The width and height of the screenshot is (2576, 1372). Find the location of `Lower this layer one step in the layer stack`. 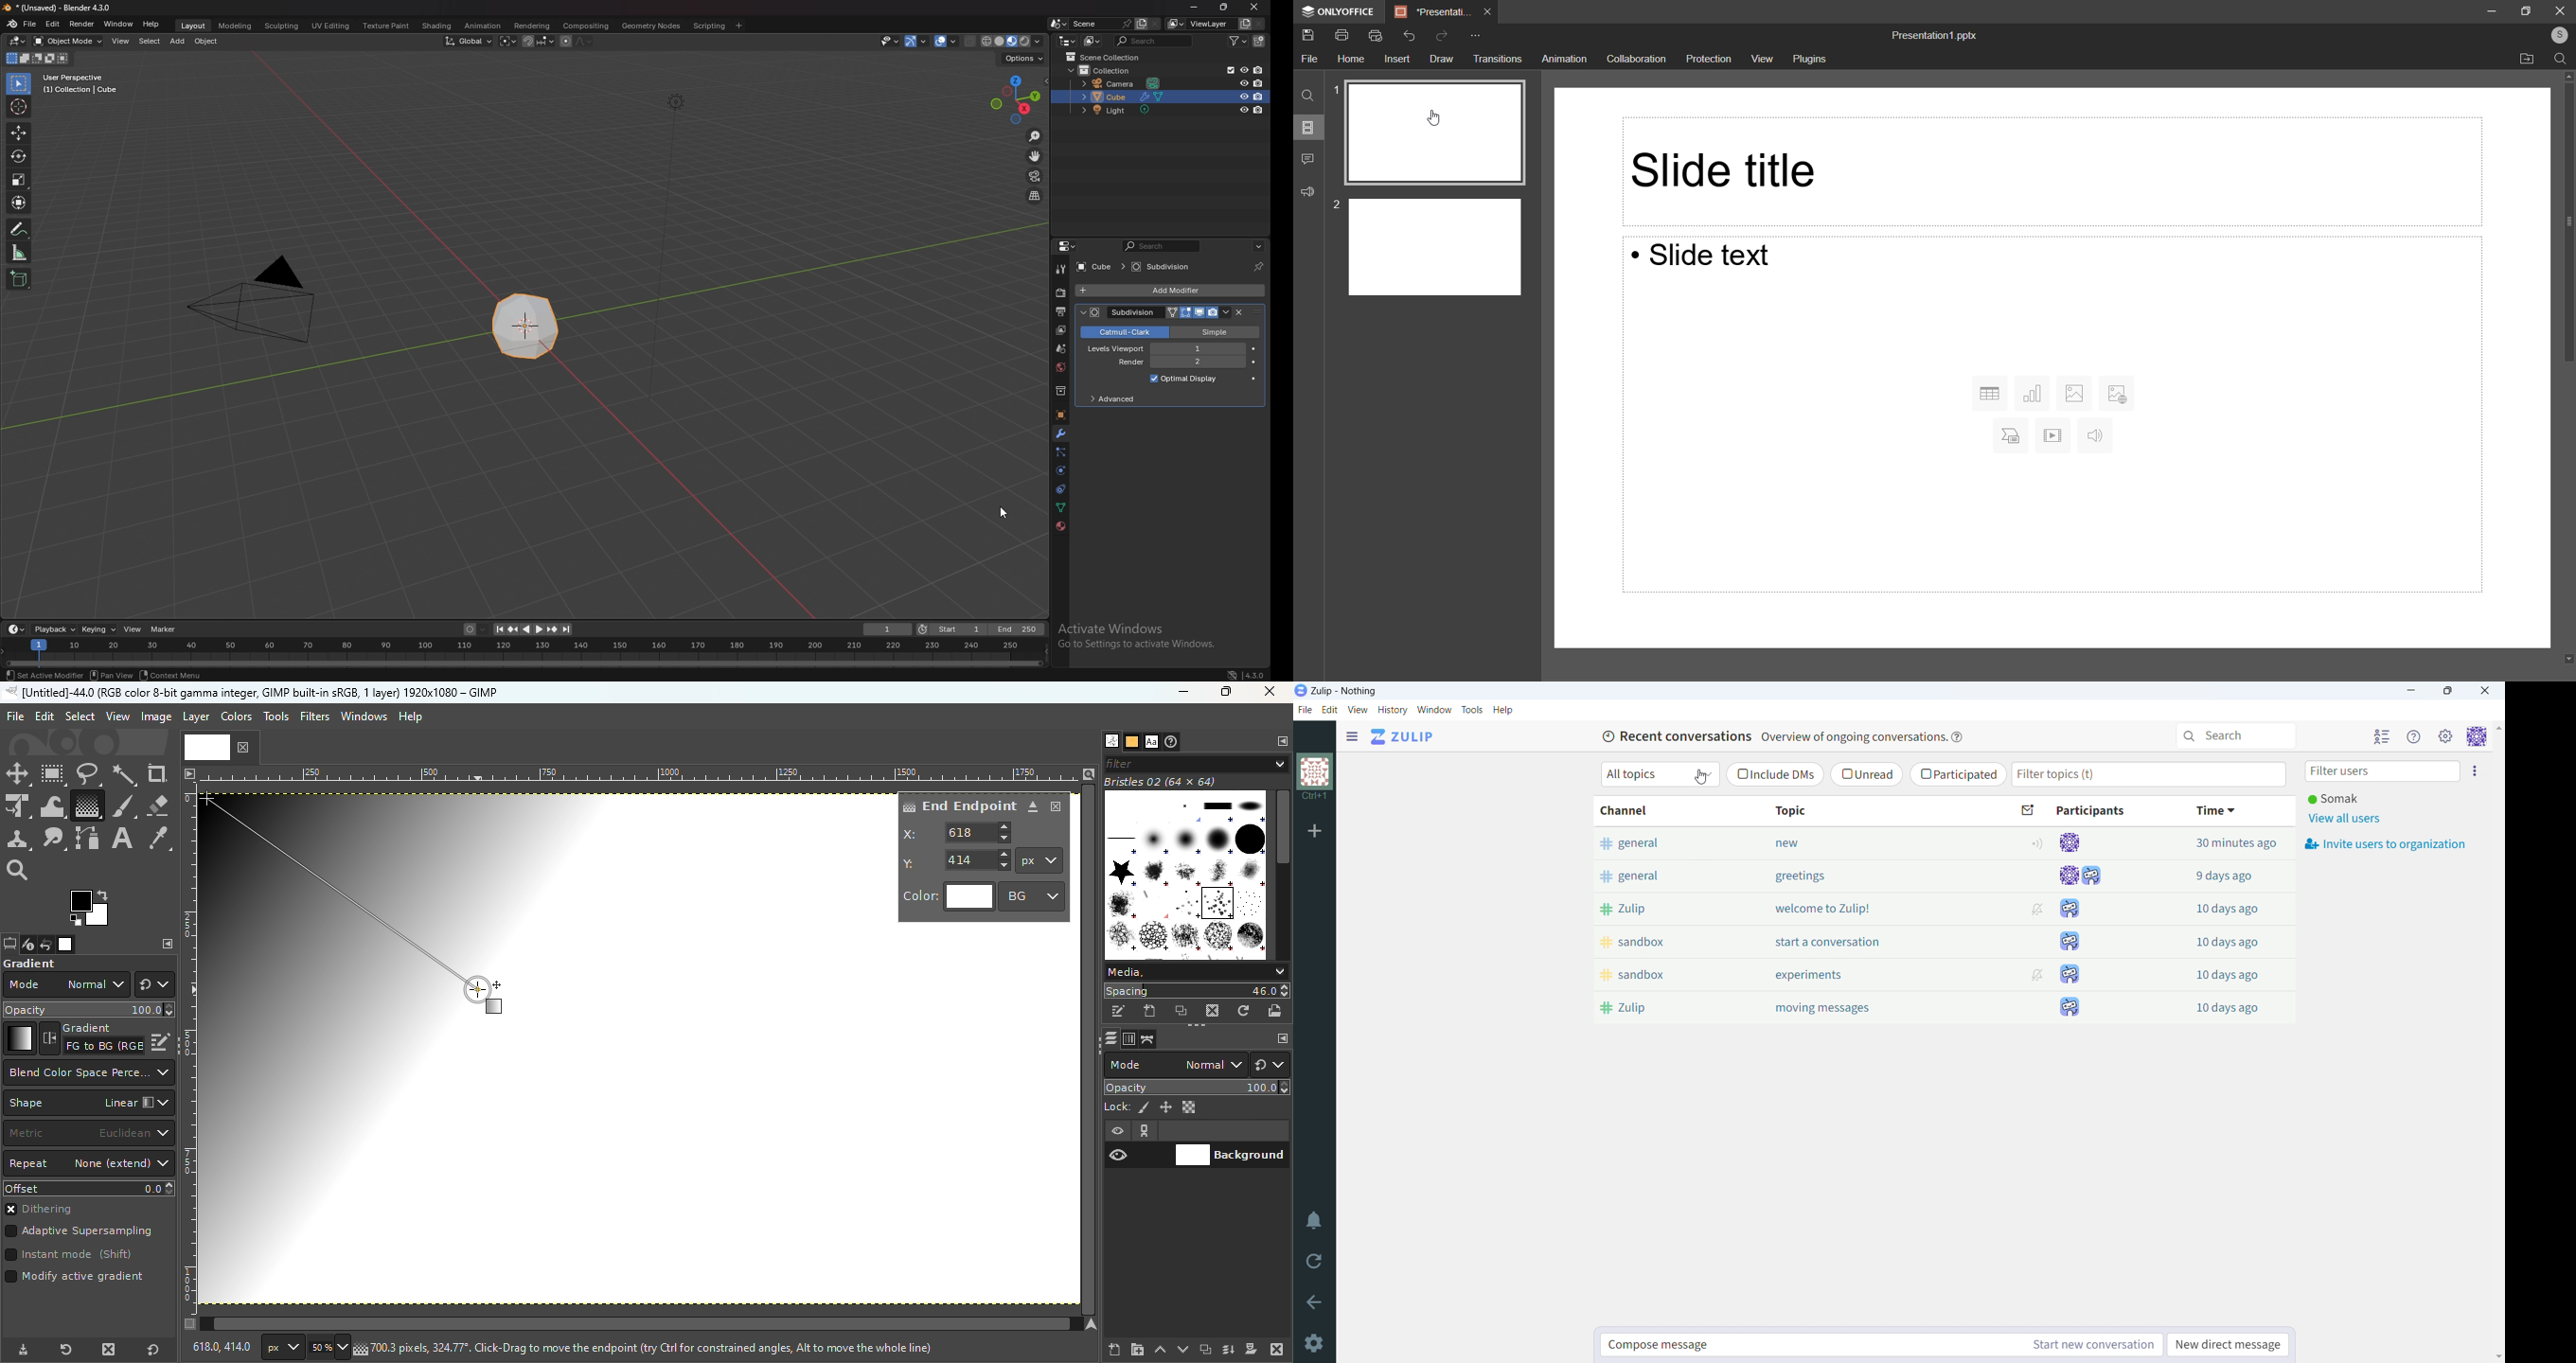

Lower this layer one step in the layer stack is located at coordinates (1182, 1350).